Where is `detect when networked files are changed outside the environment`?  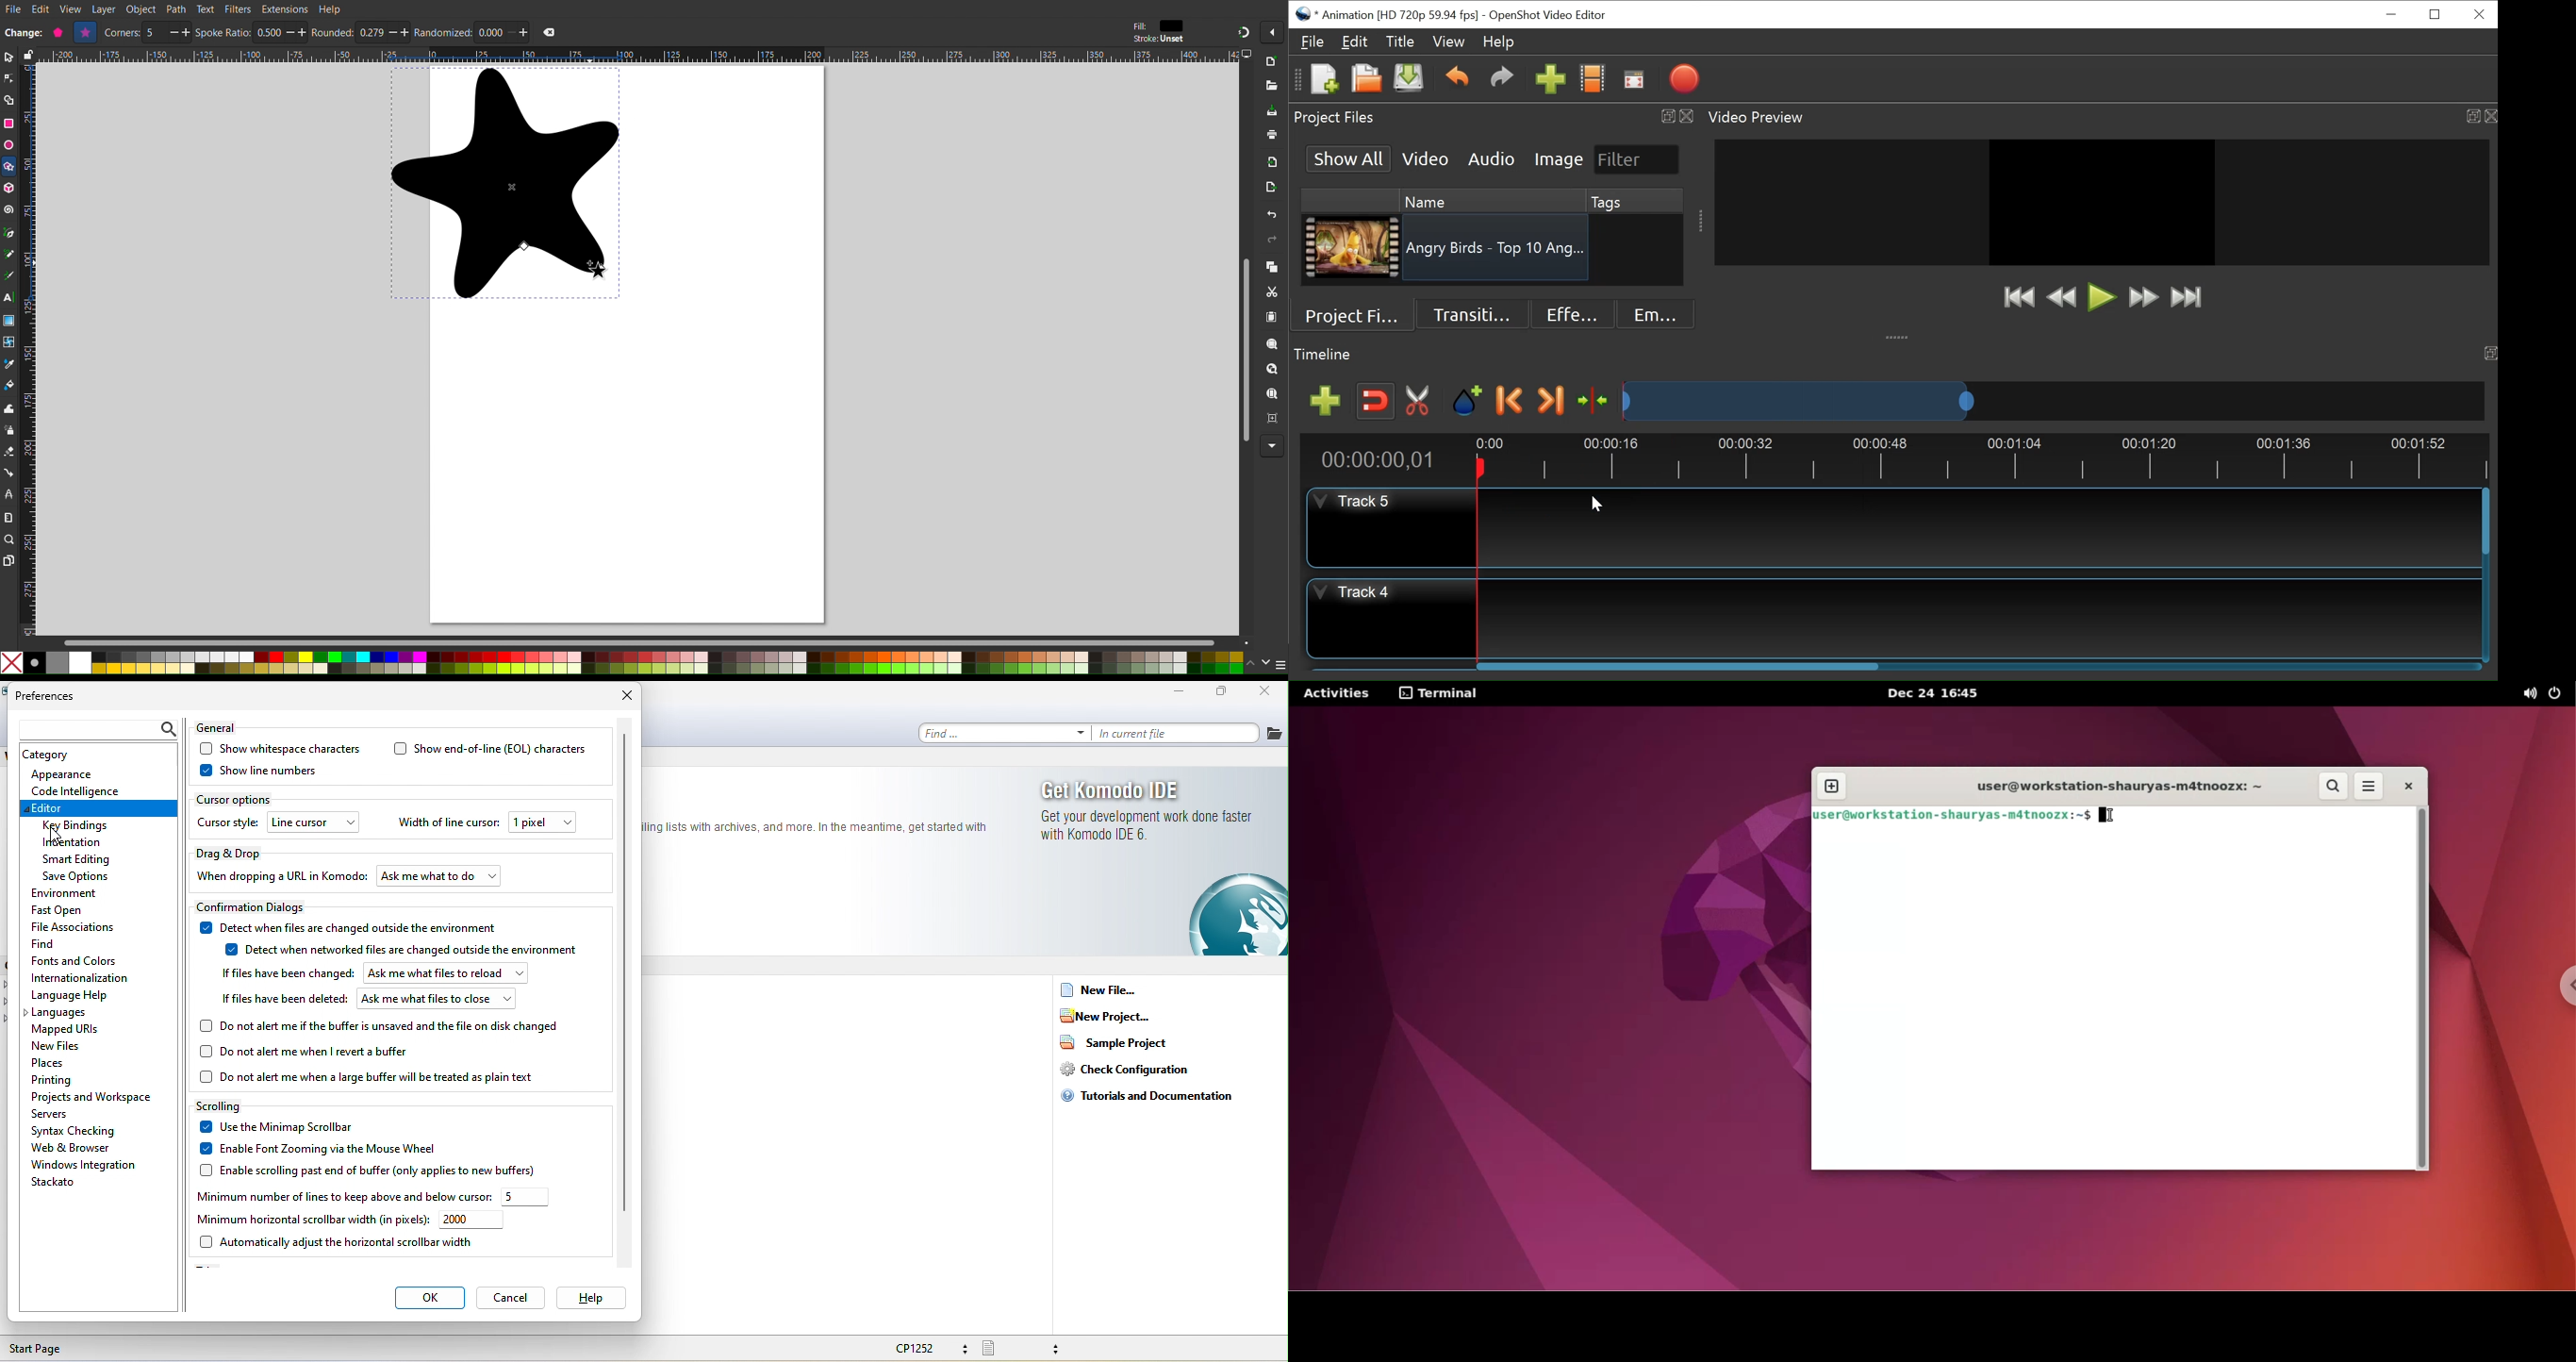 detect when networked files are changed outside the environment is located at coordinates (408, 952).